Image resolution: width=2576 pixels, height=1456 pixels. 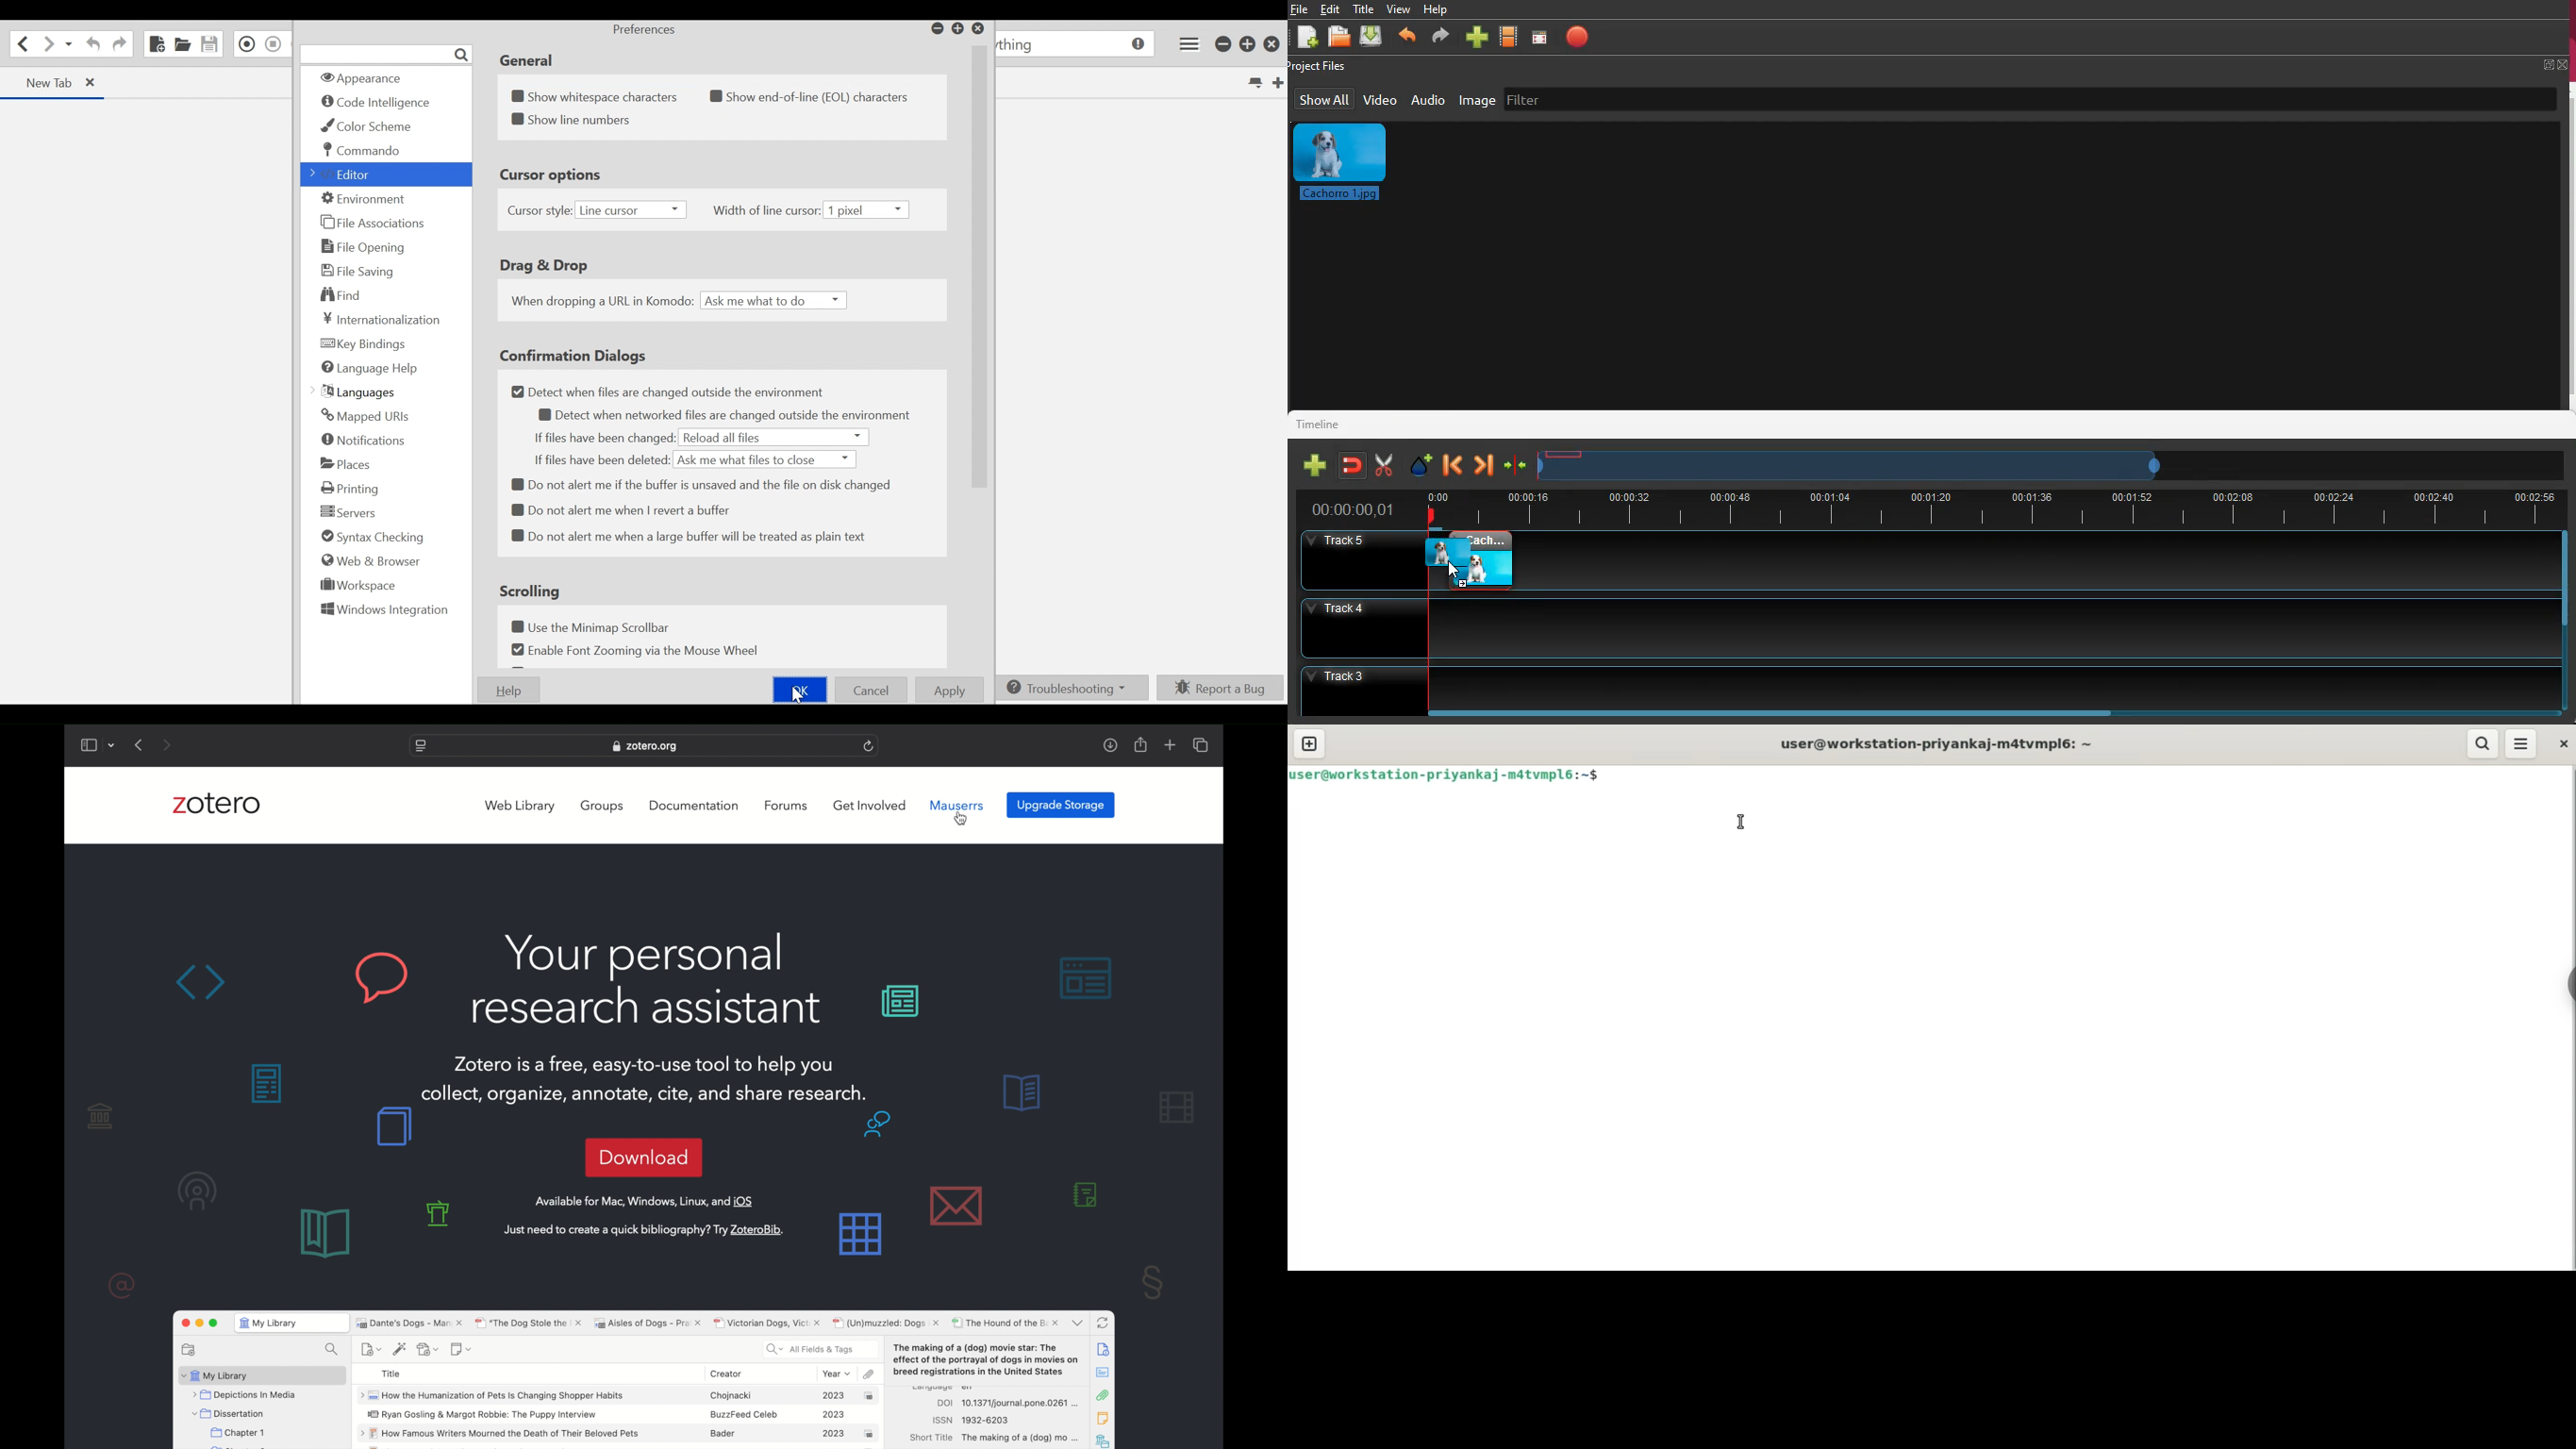 What do you see at coordinates (961, 820) in the screenshot?
I see `cursor` at bounding box center [961, 820].